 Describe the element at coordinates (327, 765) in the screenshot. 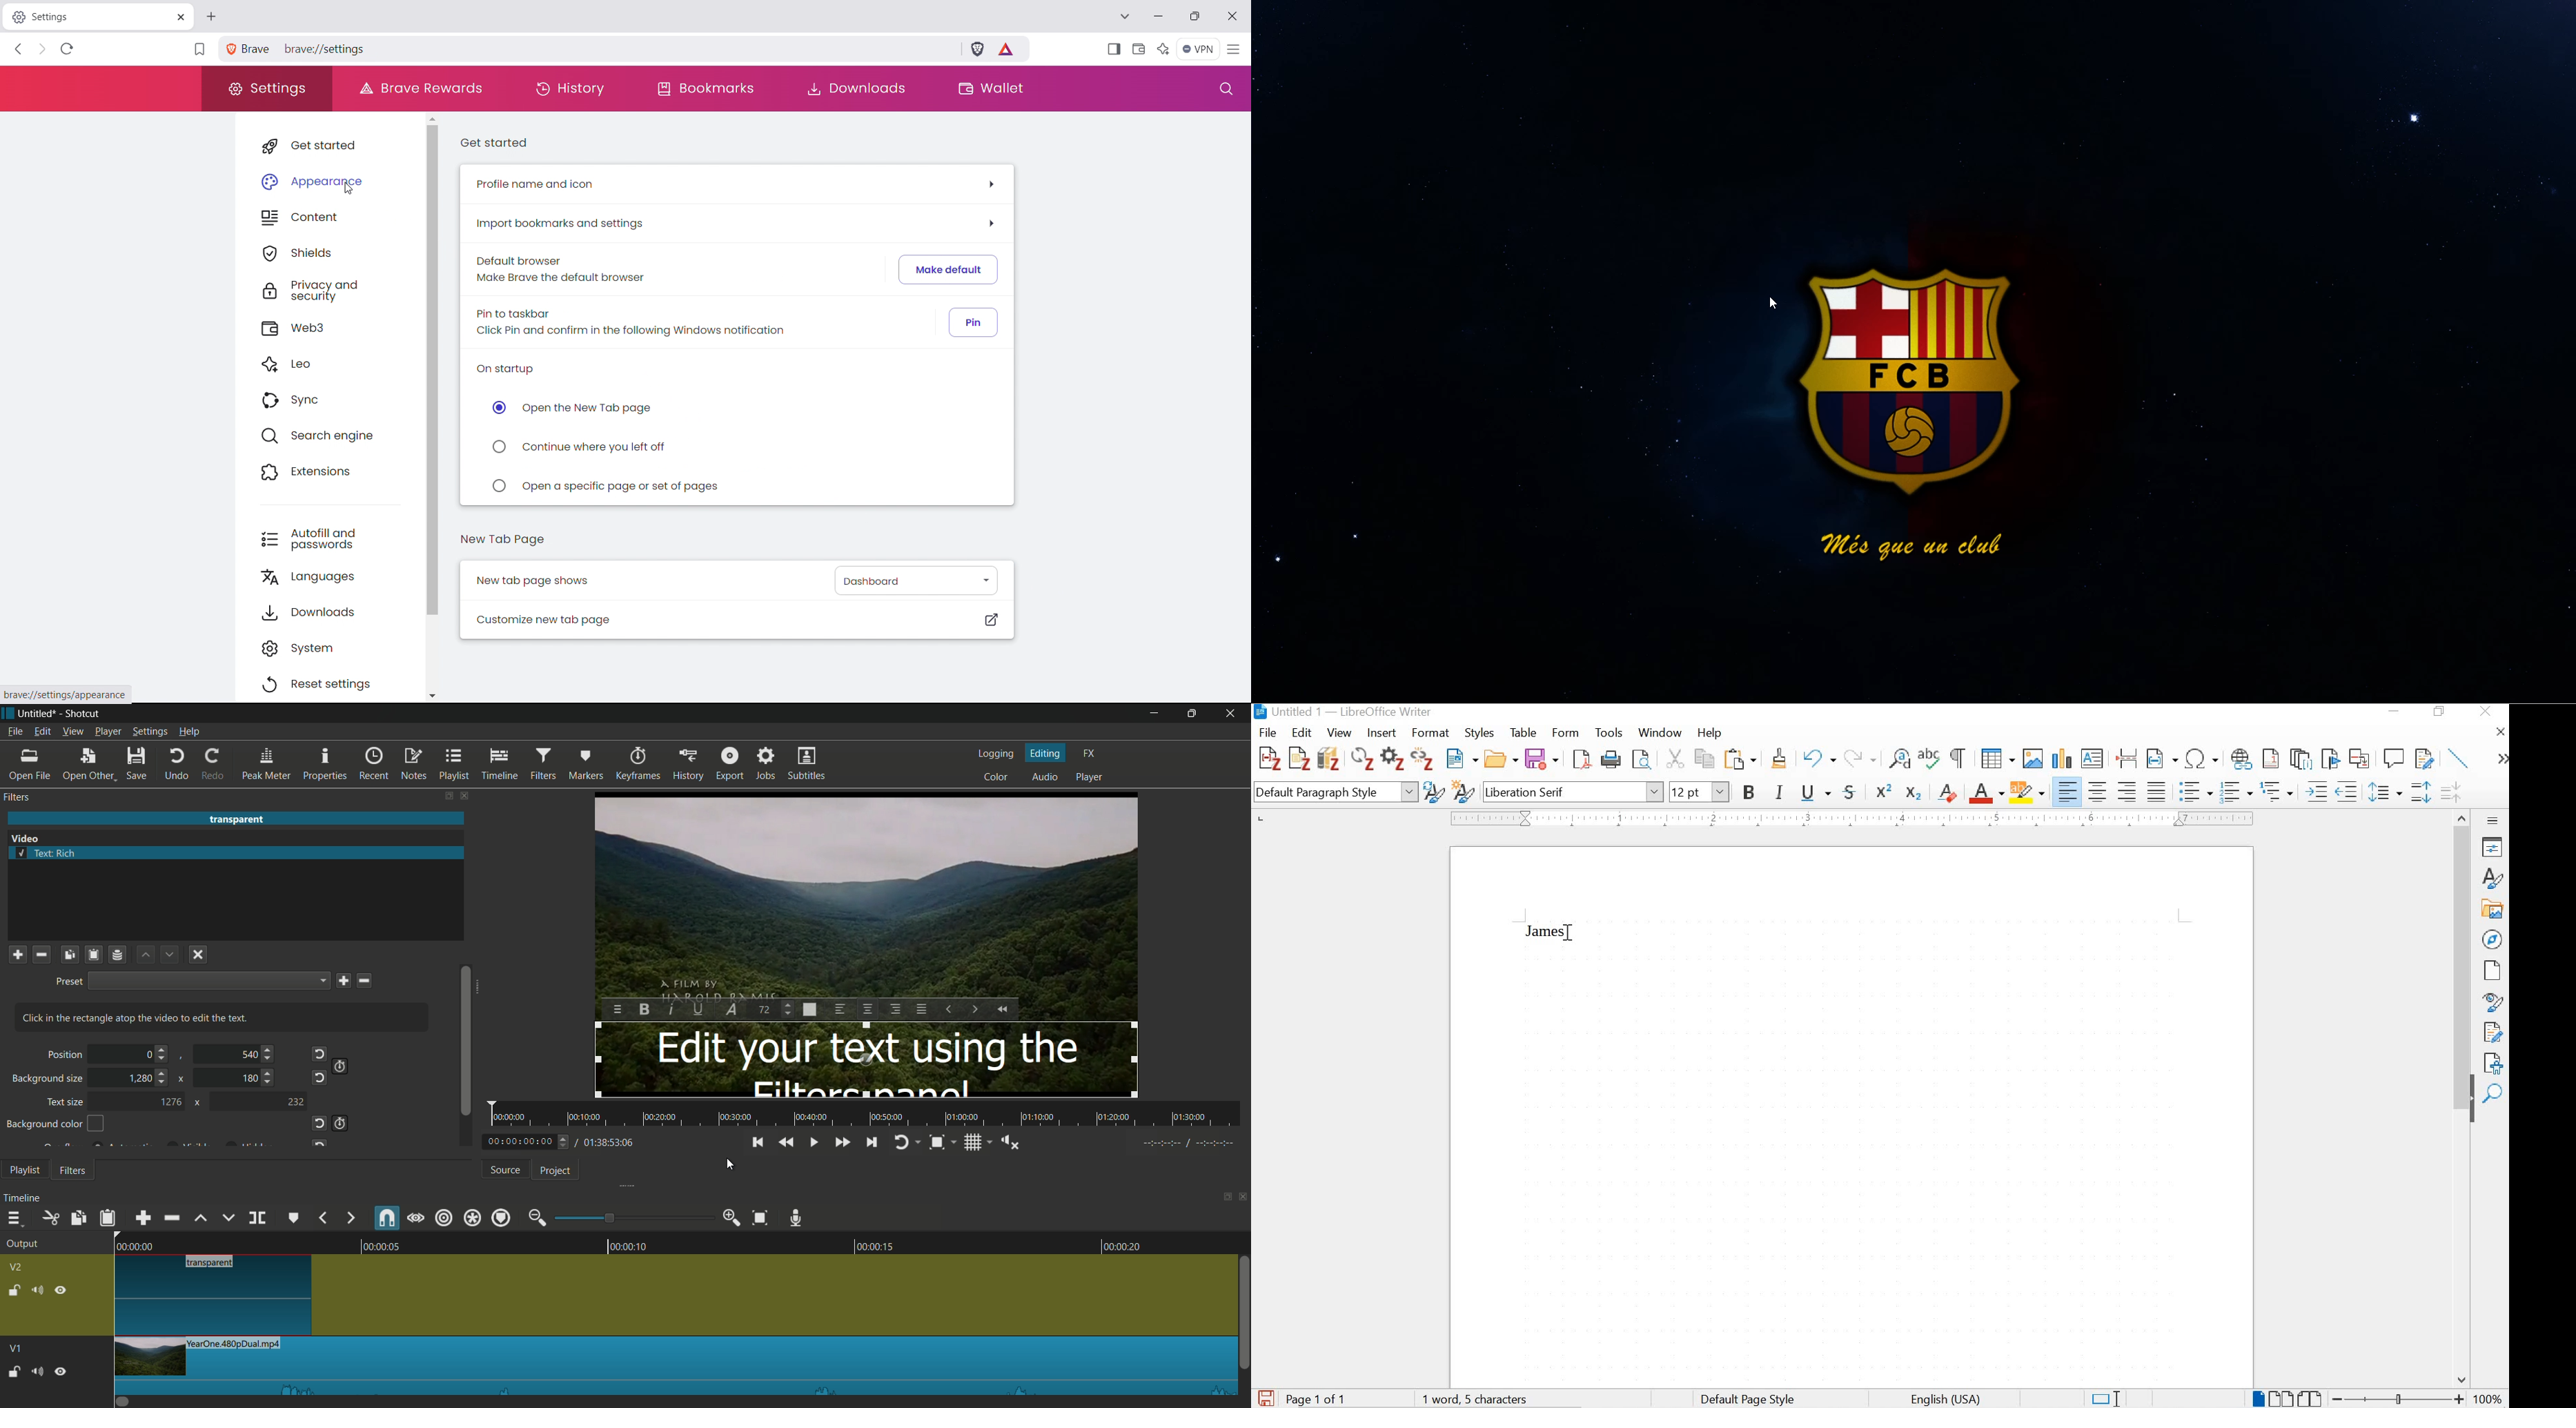

I see `properties` at that location.